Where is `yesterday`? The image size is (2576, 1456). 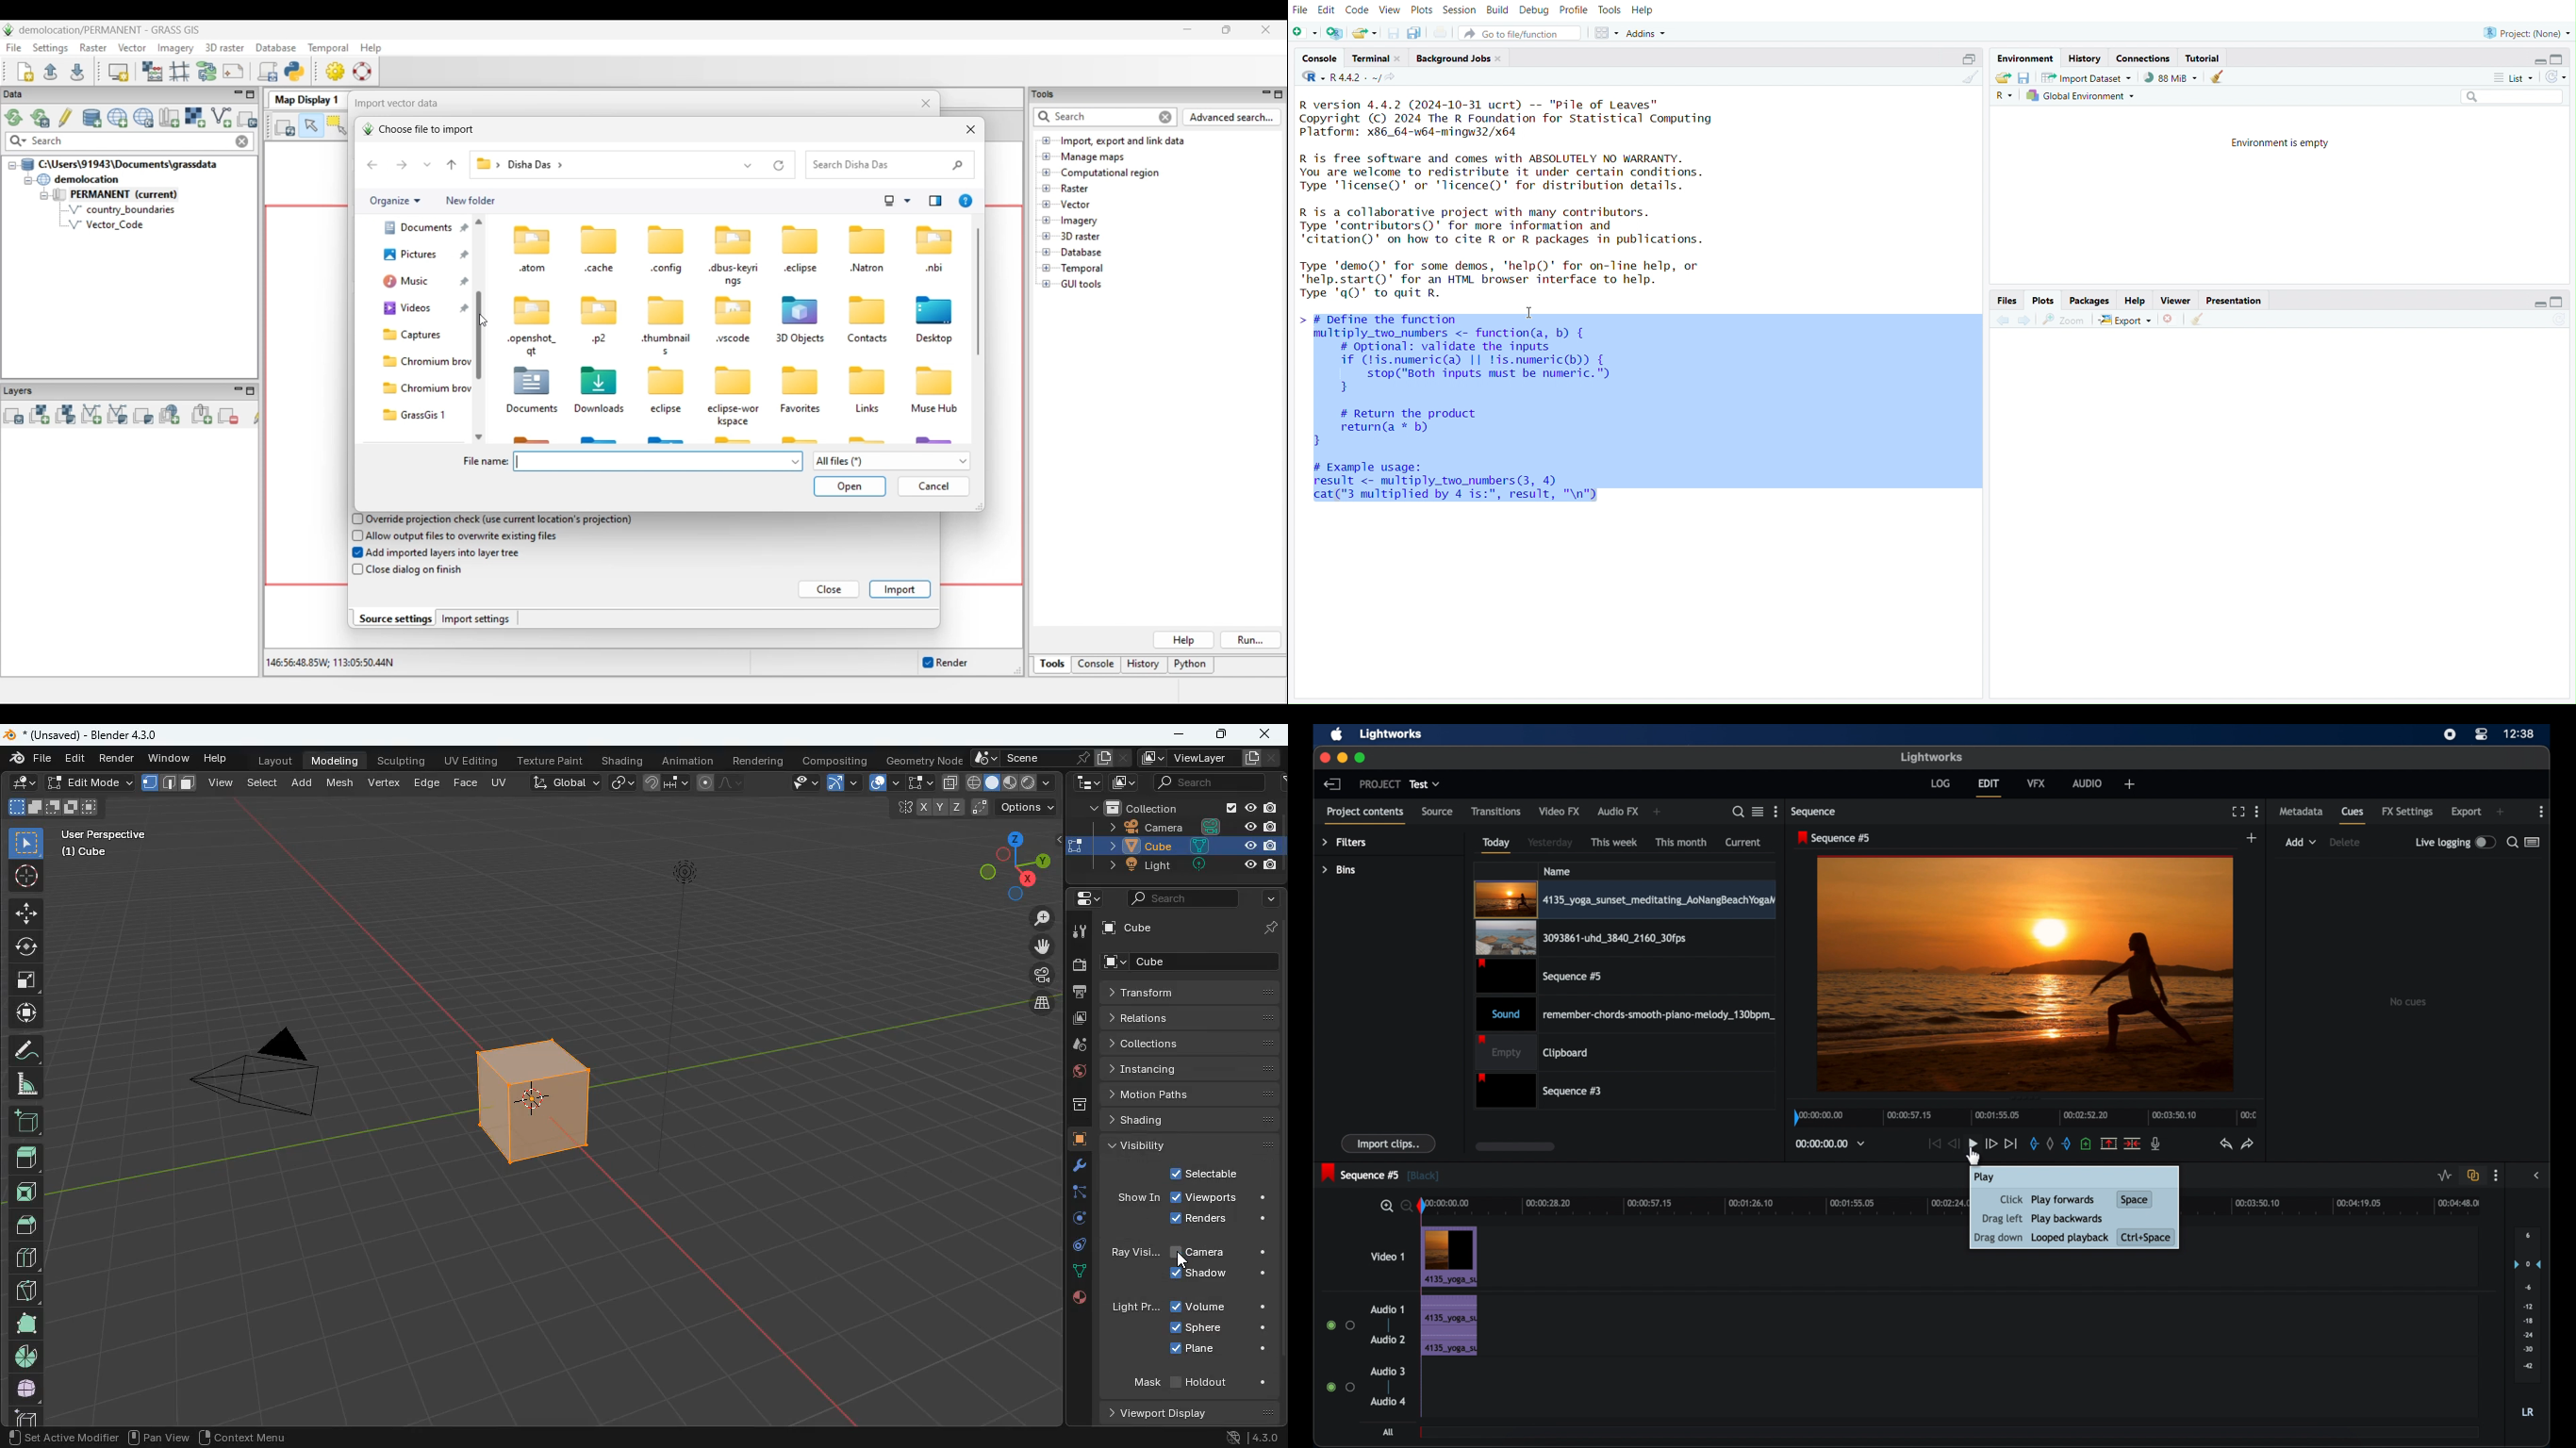 yesterday is located at coordinates (1551, 842).